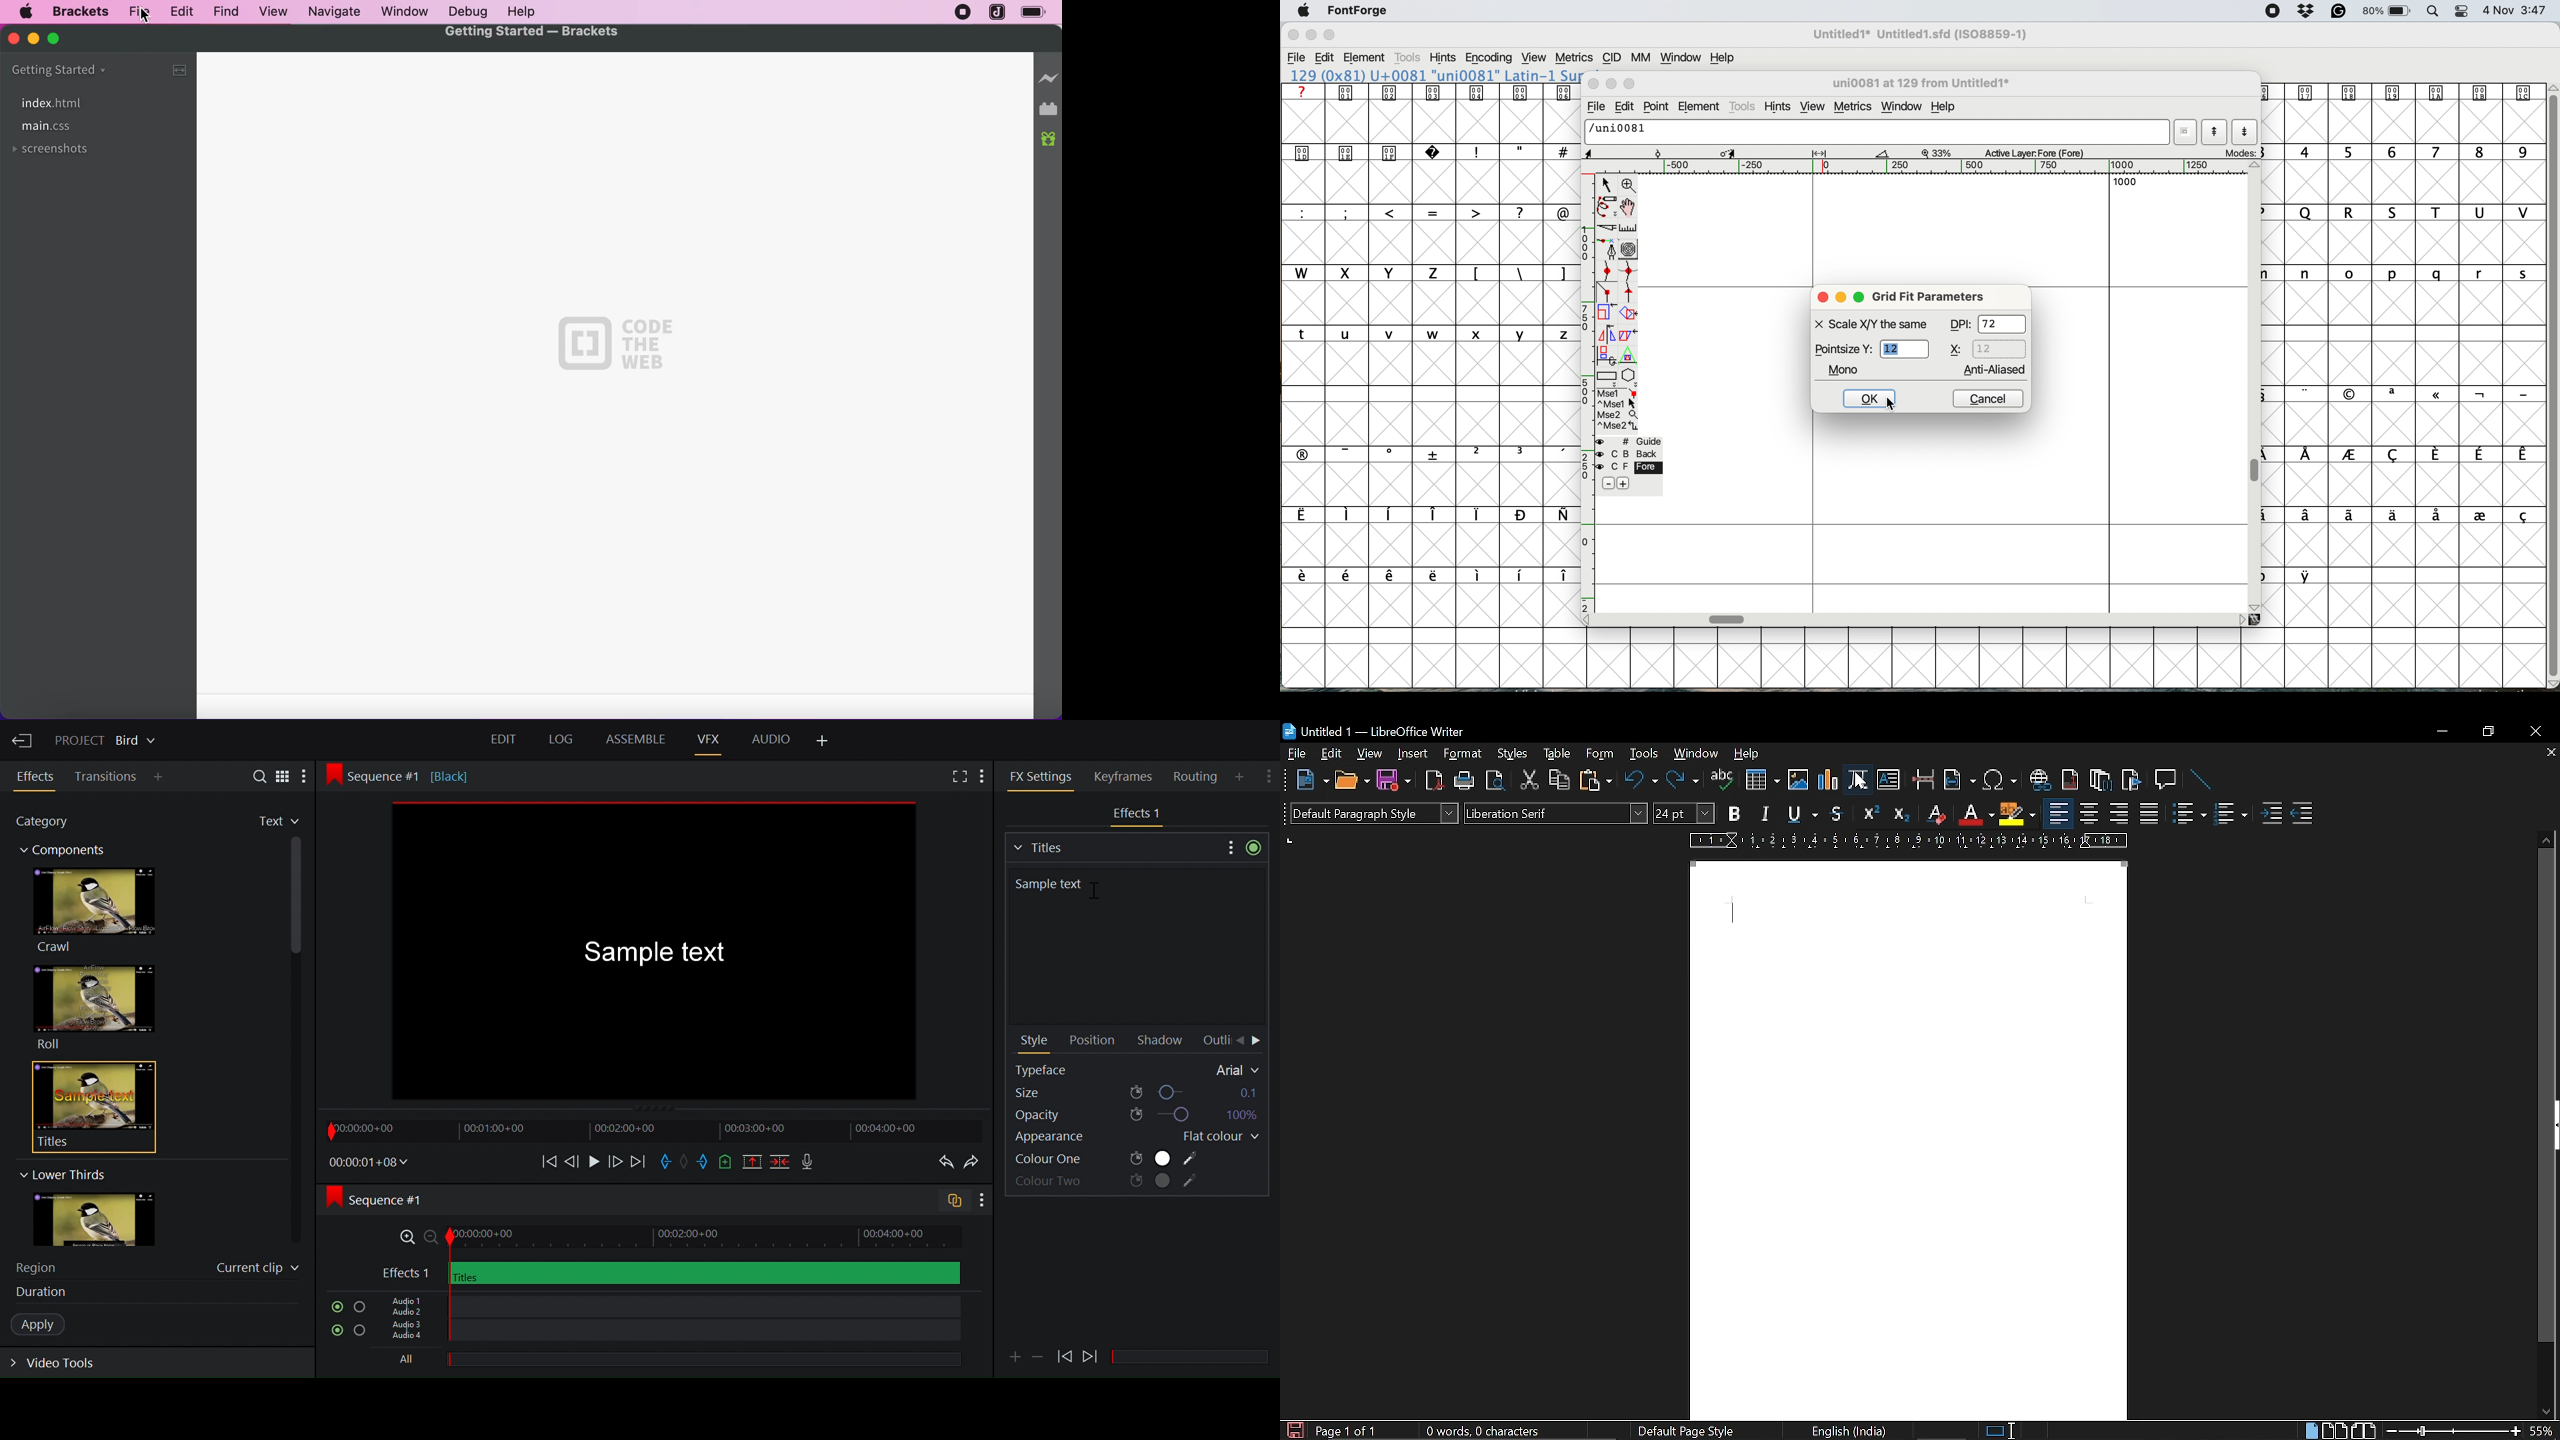  What do you see at coordinates (1960, 780) in the screenshot?
I see `insert field` at bounding box center [1960, 780].